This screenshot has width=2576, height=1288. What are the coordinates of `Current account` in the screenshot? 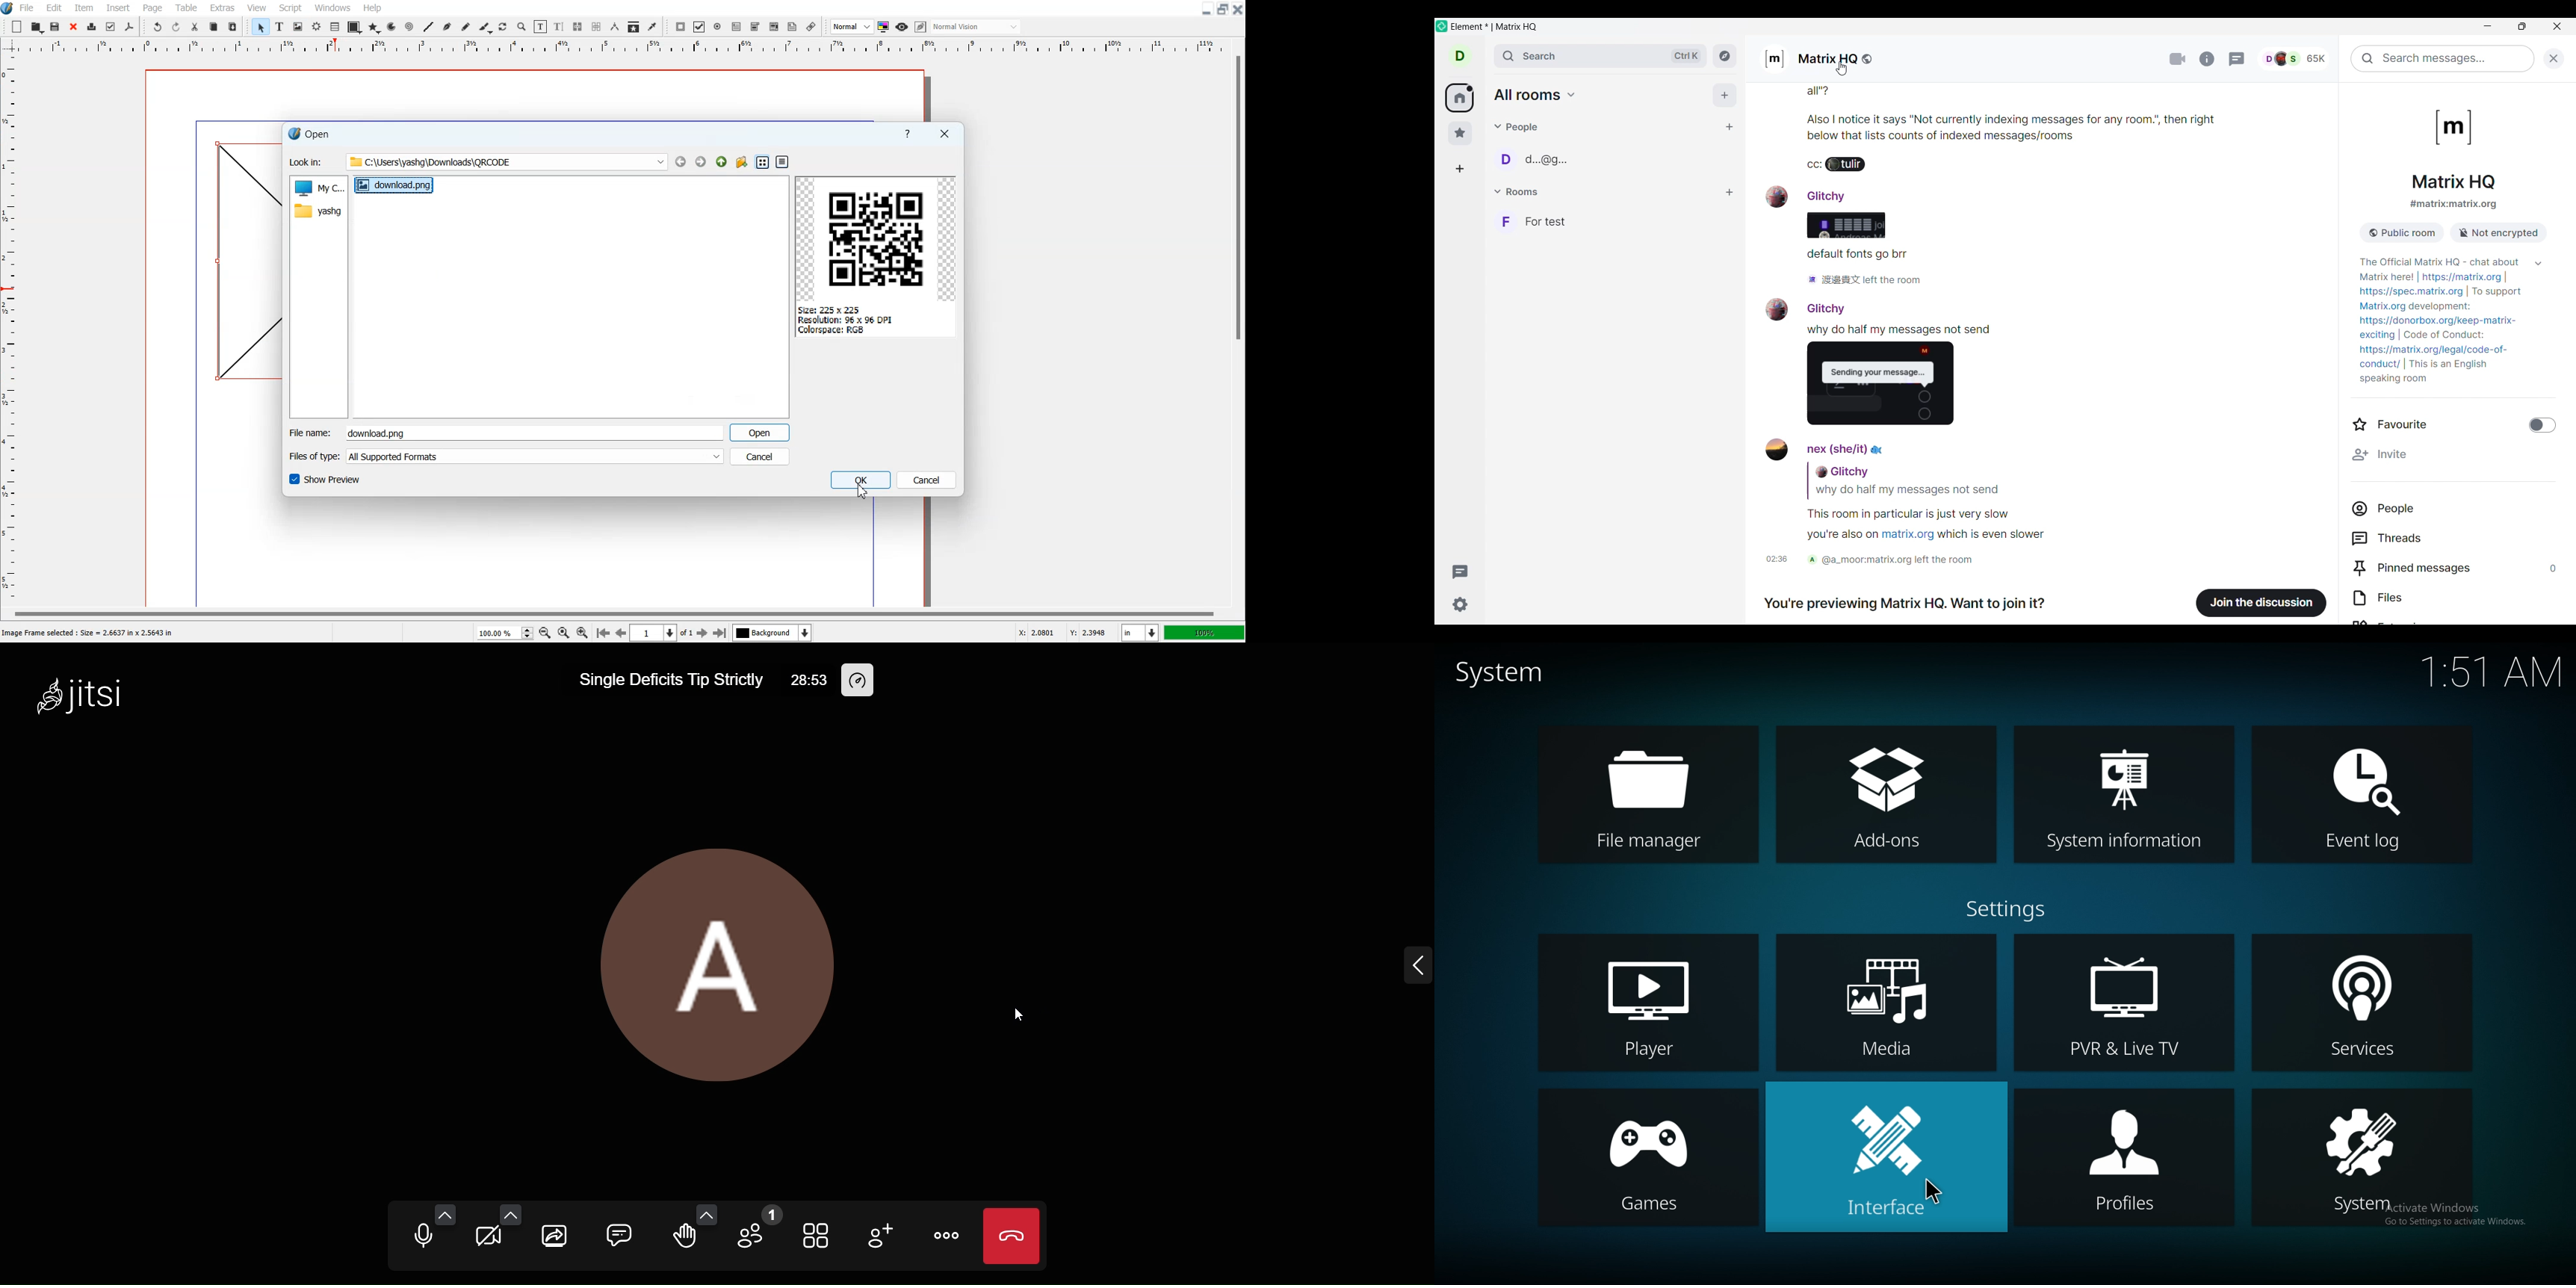 It's located at (1460, 56).